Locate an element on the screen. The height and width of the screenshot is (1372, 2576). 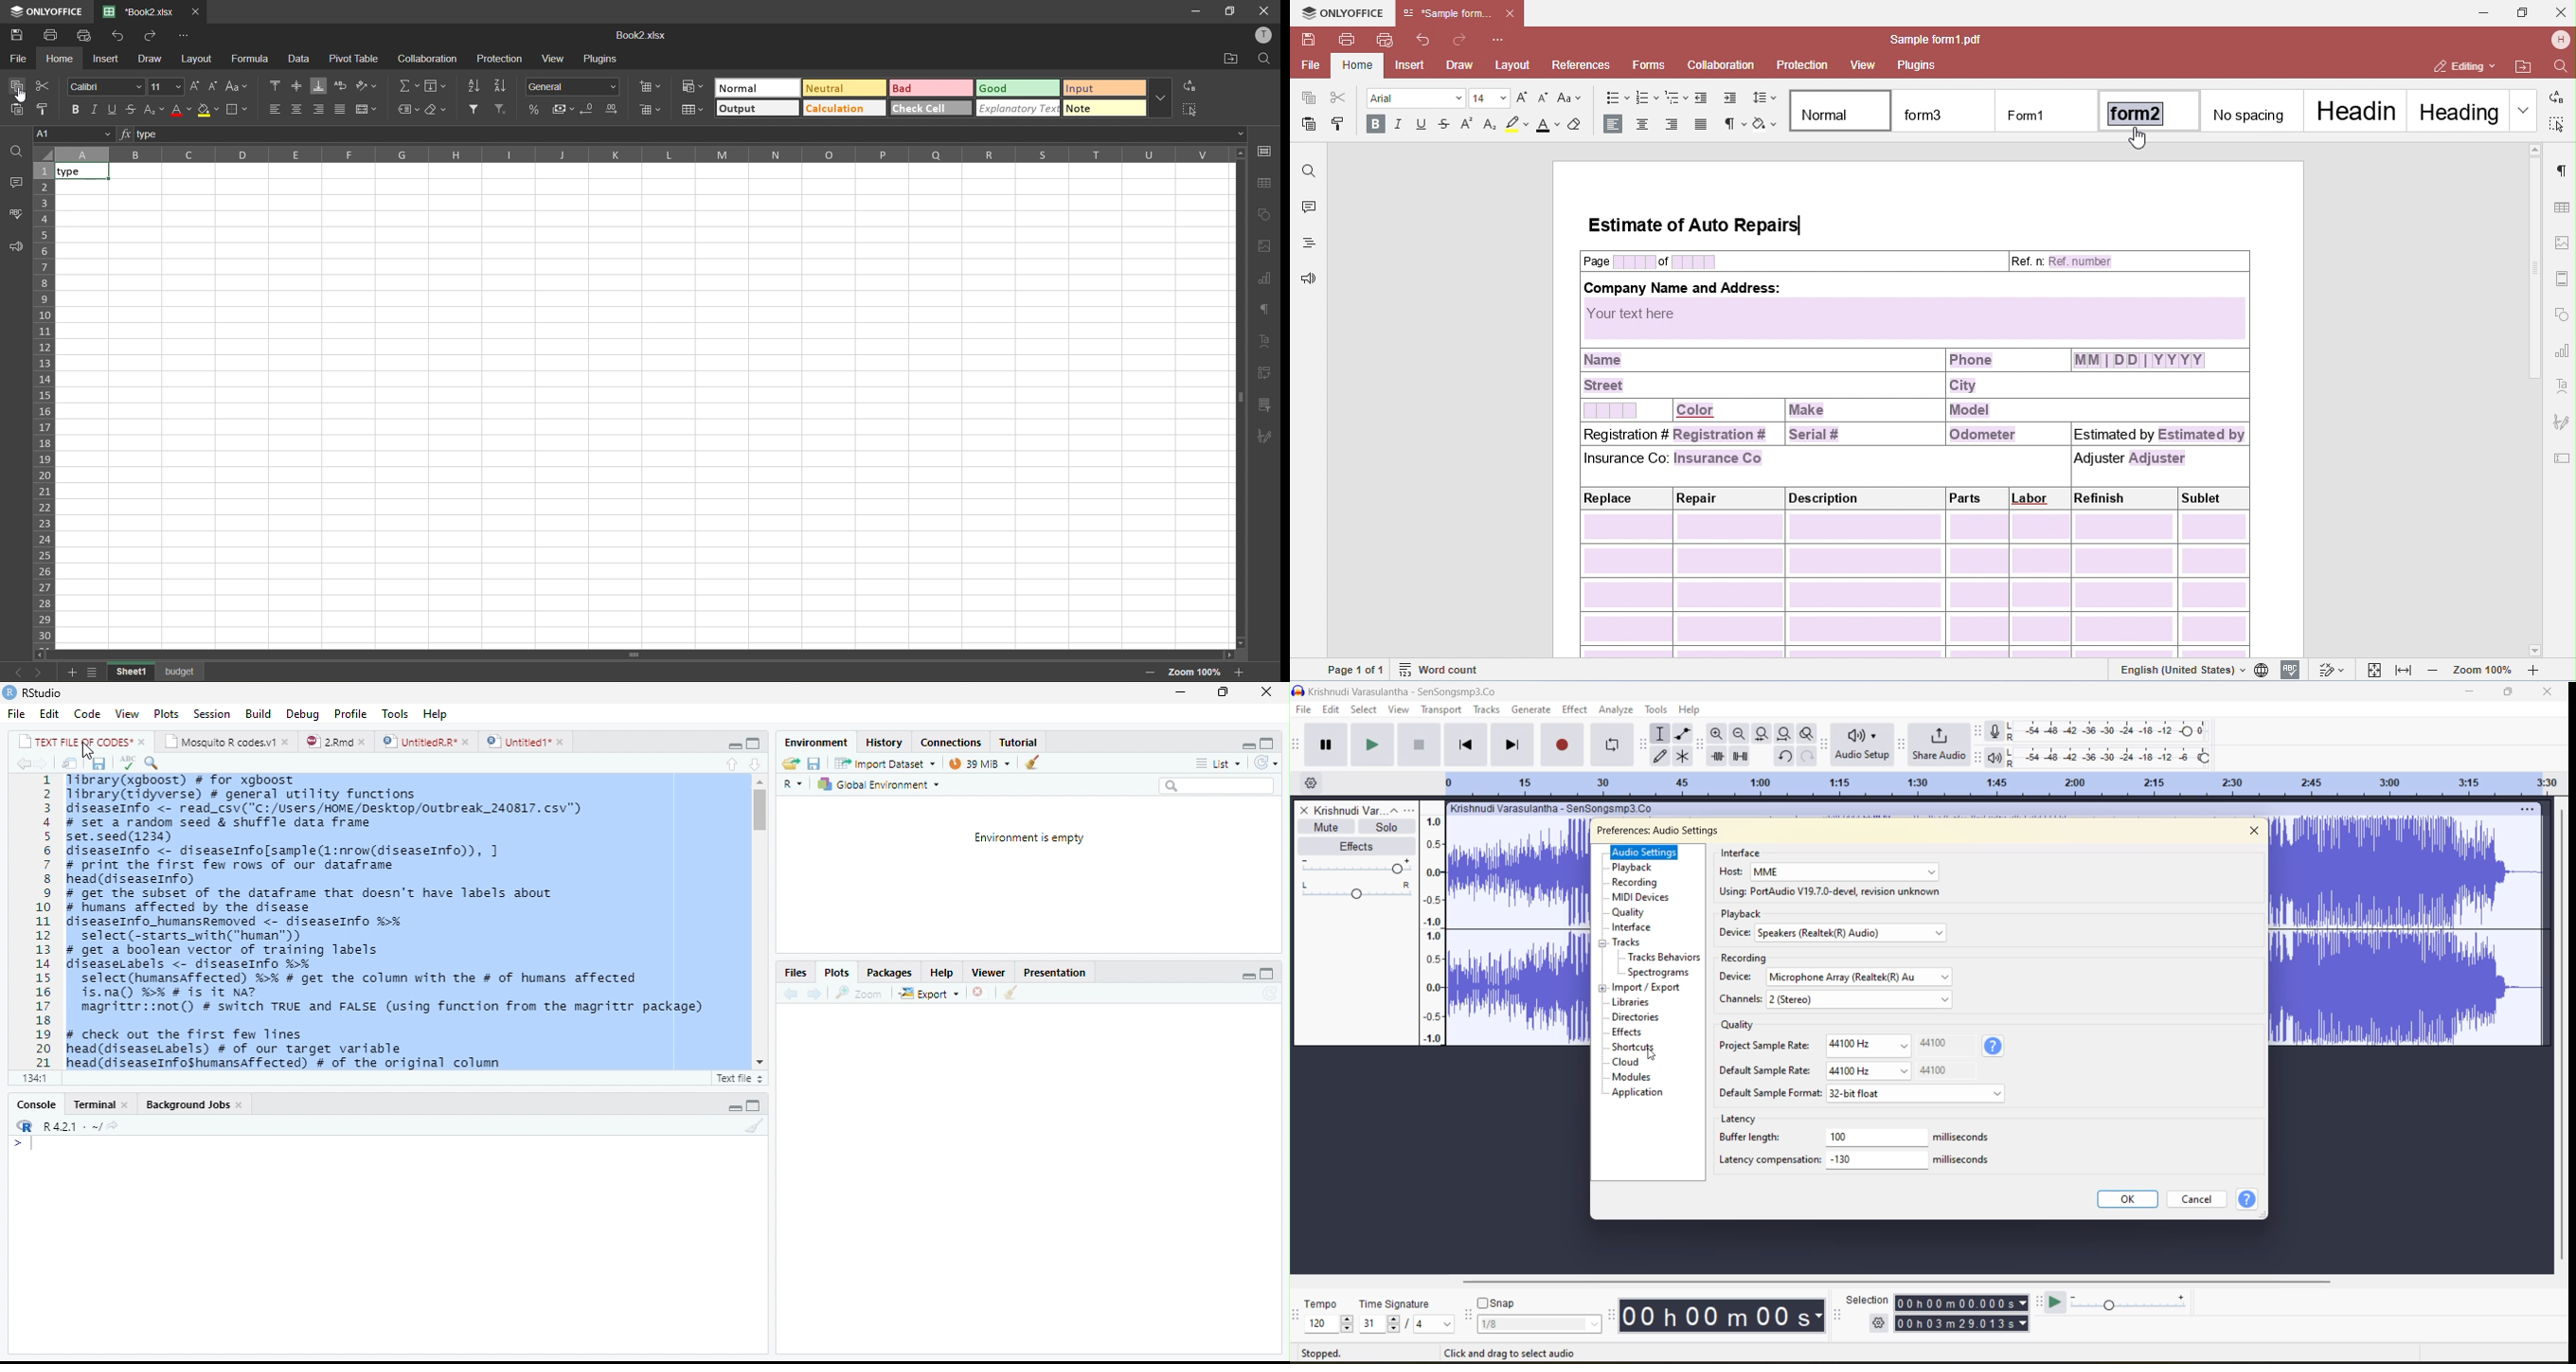
Close is located at coordinates (1265, 692).